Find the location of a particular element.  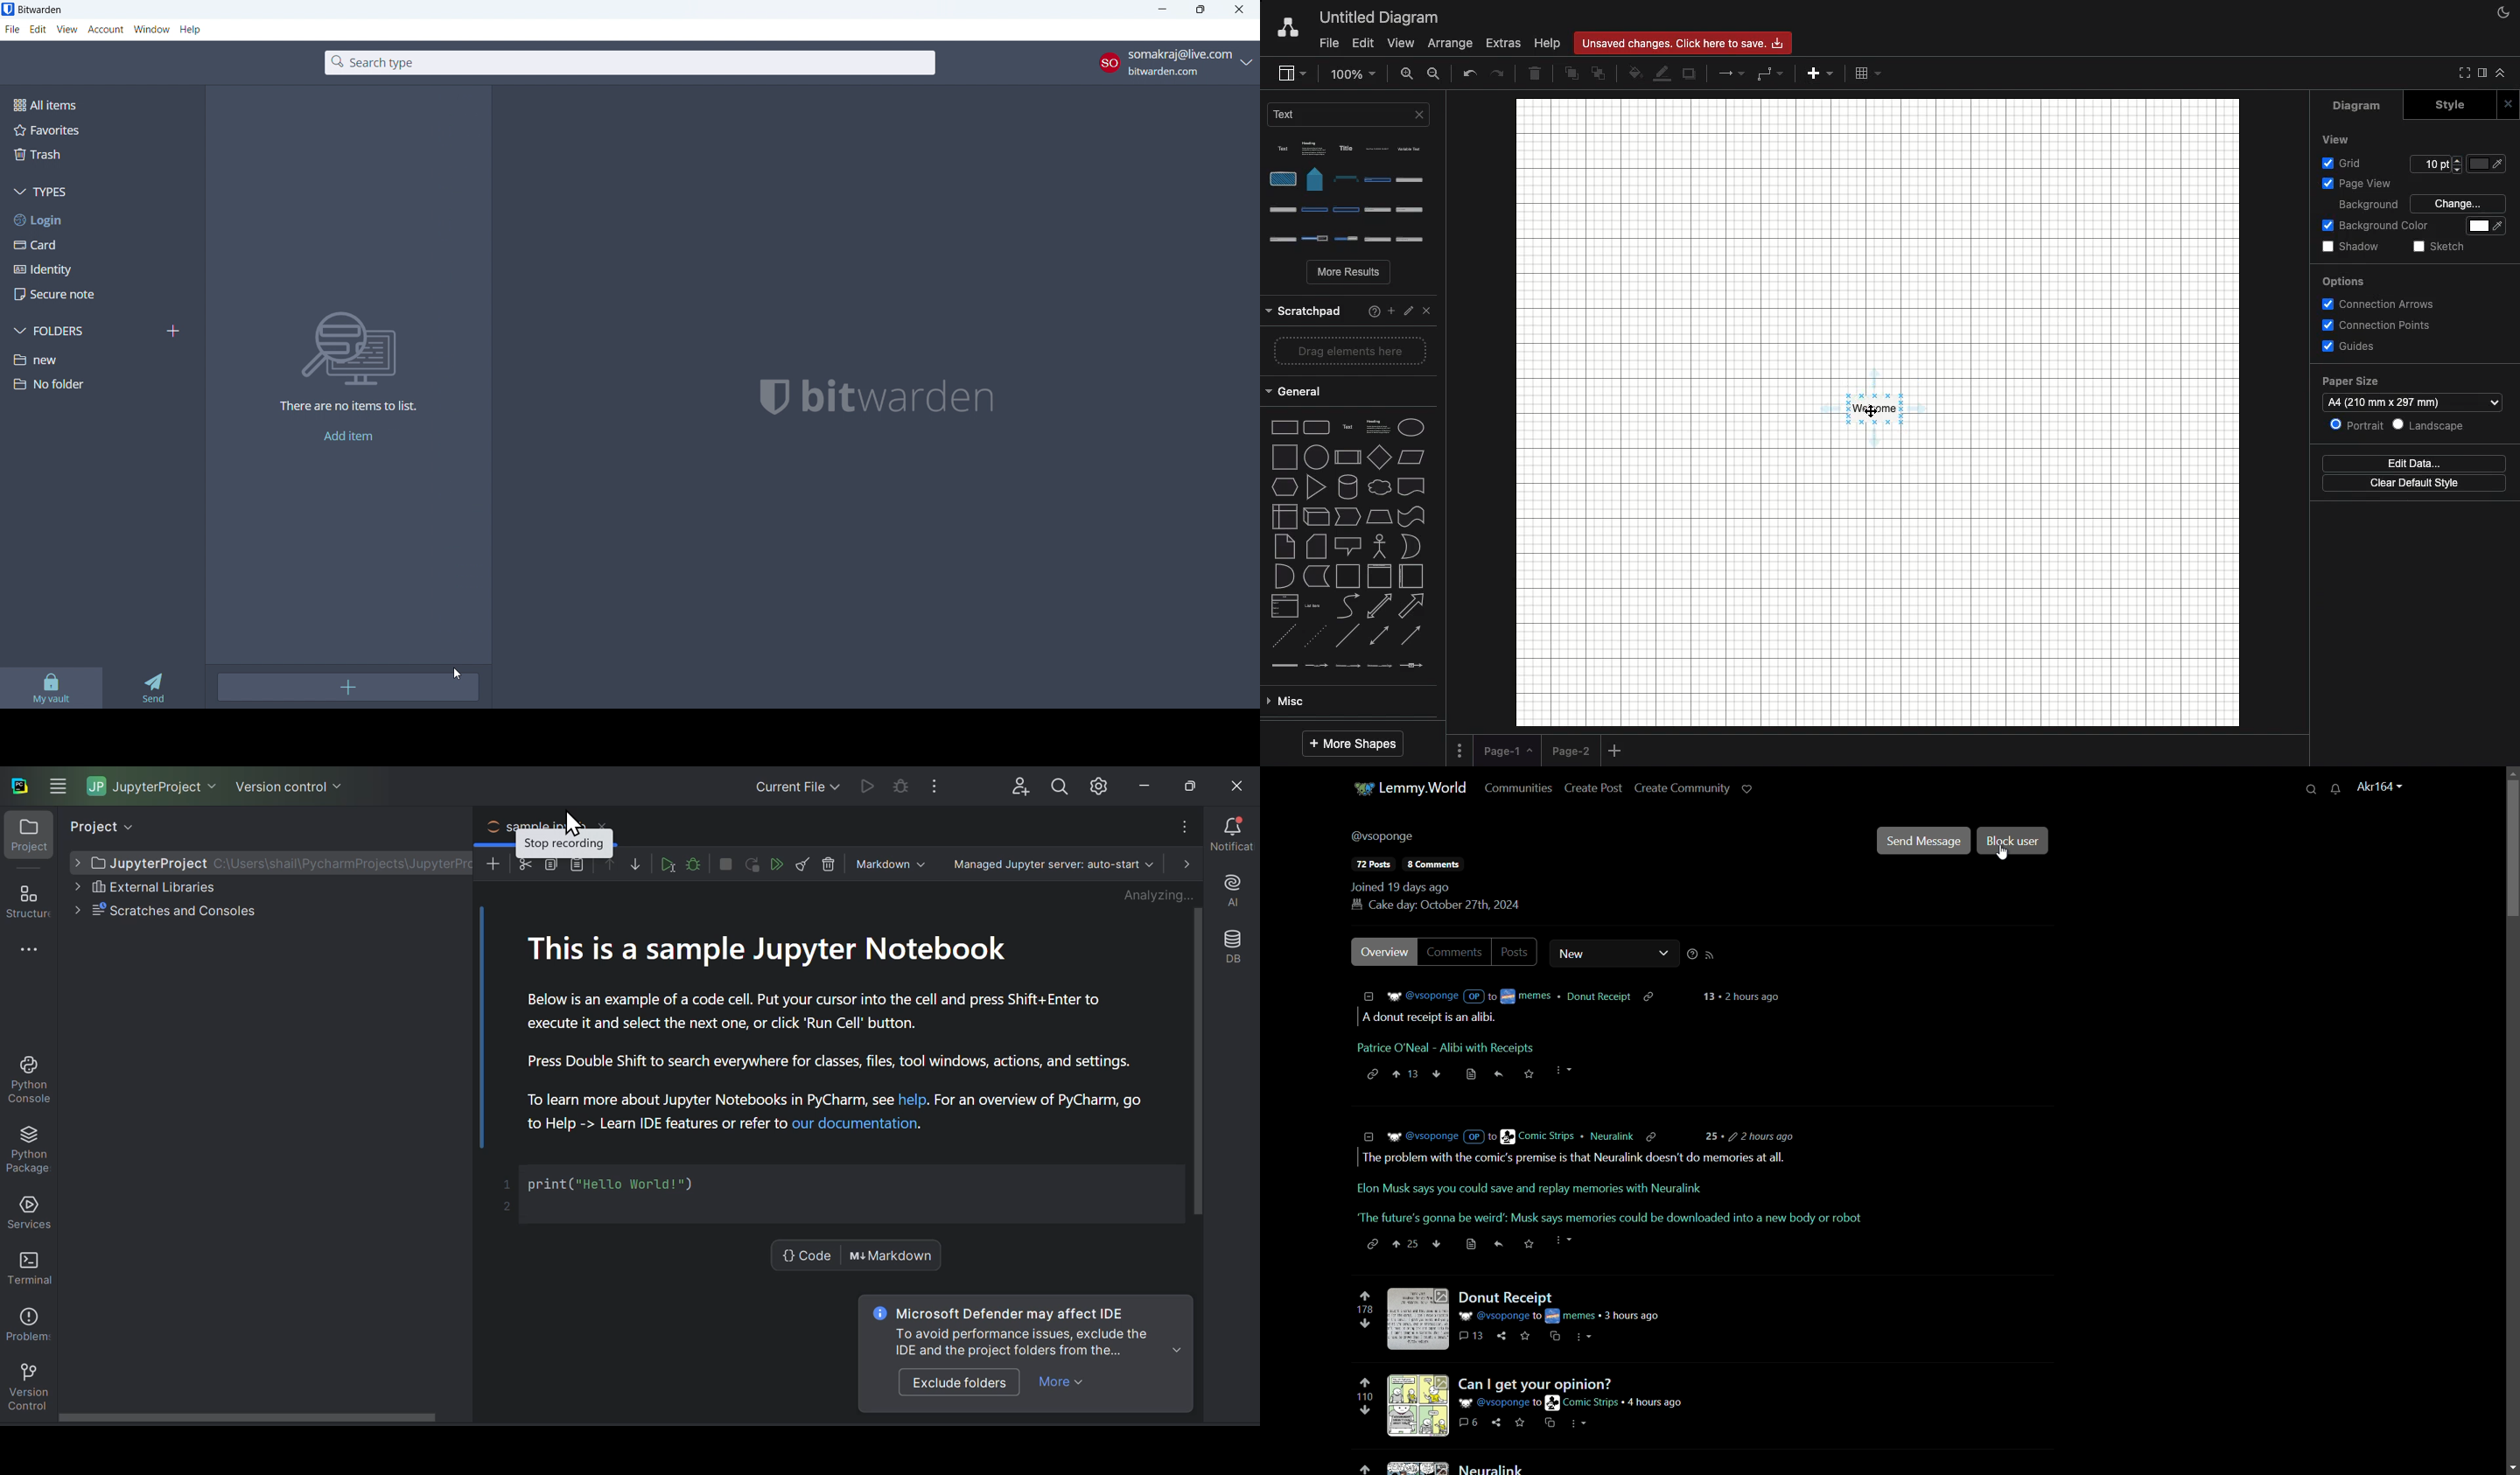

Misc is located at coordinates (1346, 546).